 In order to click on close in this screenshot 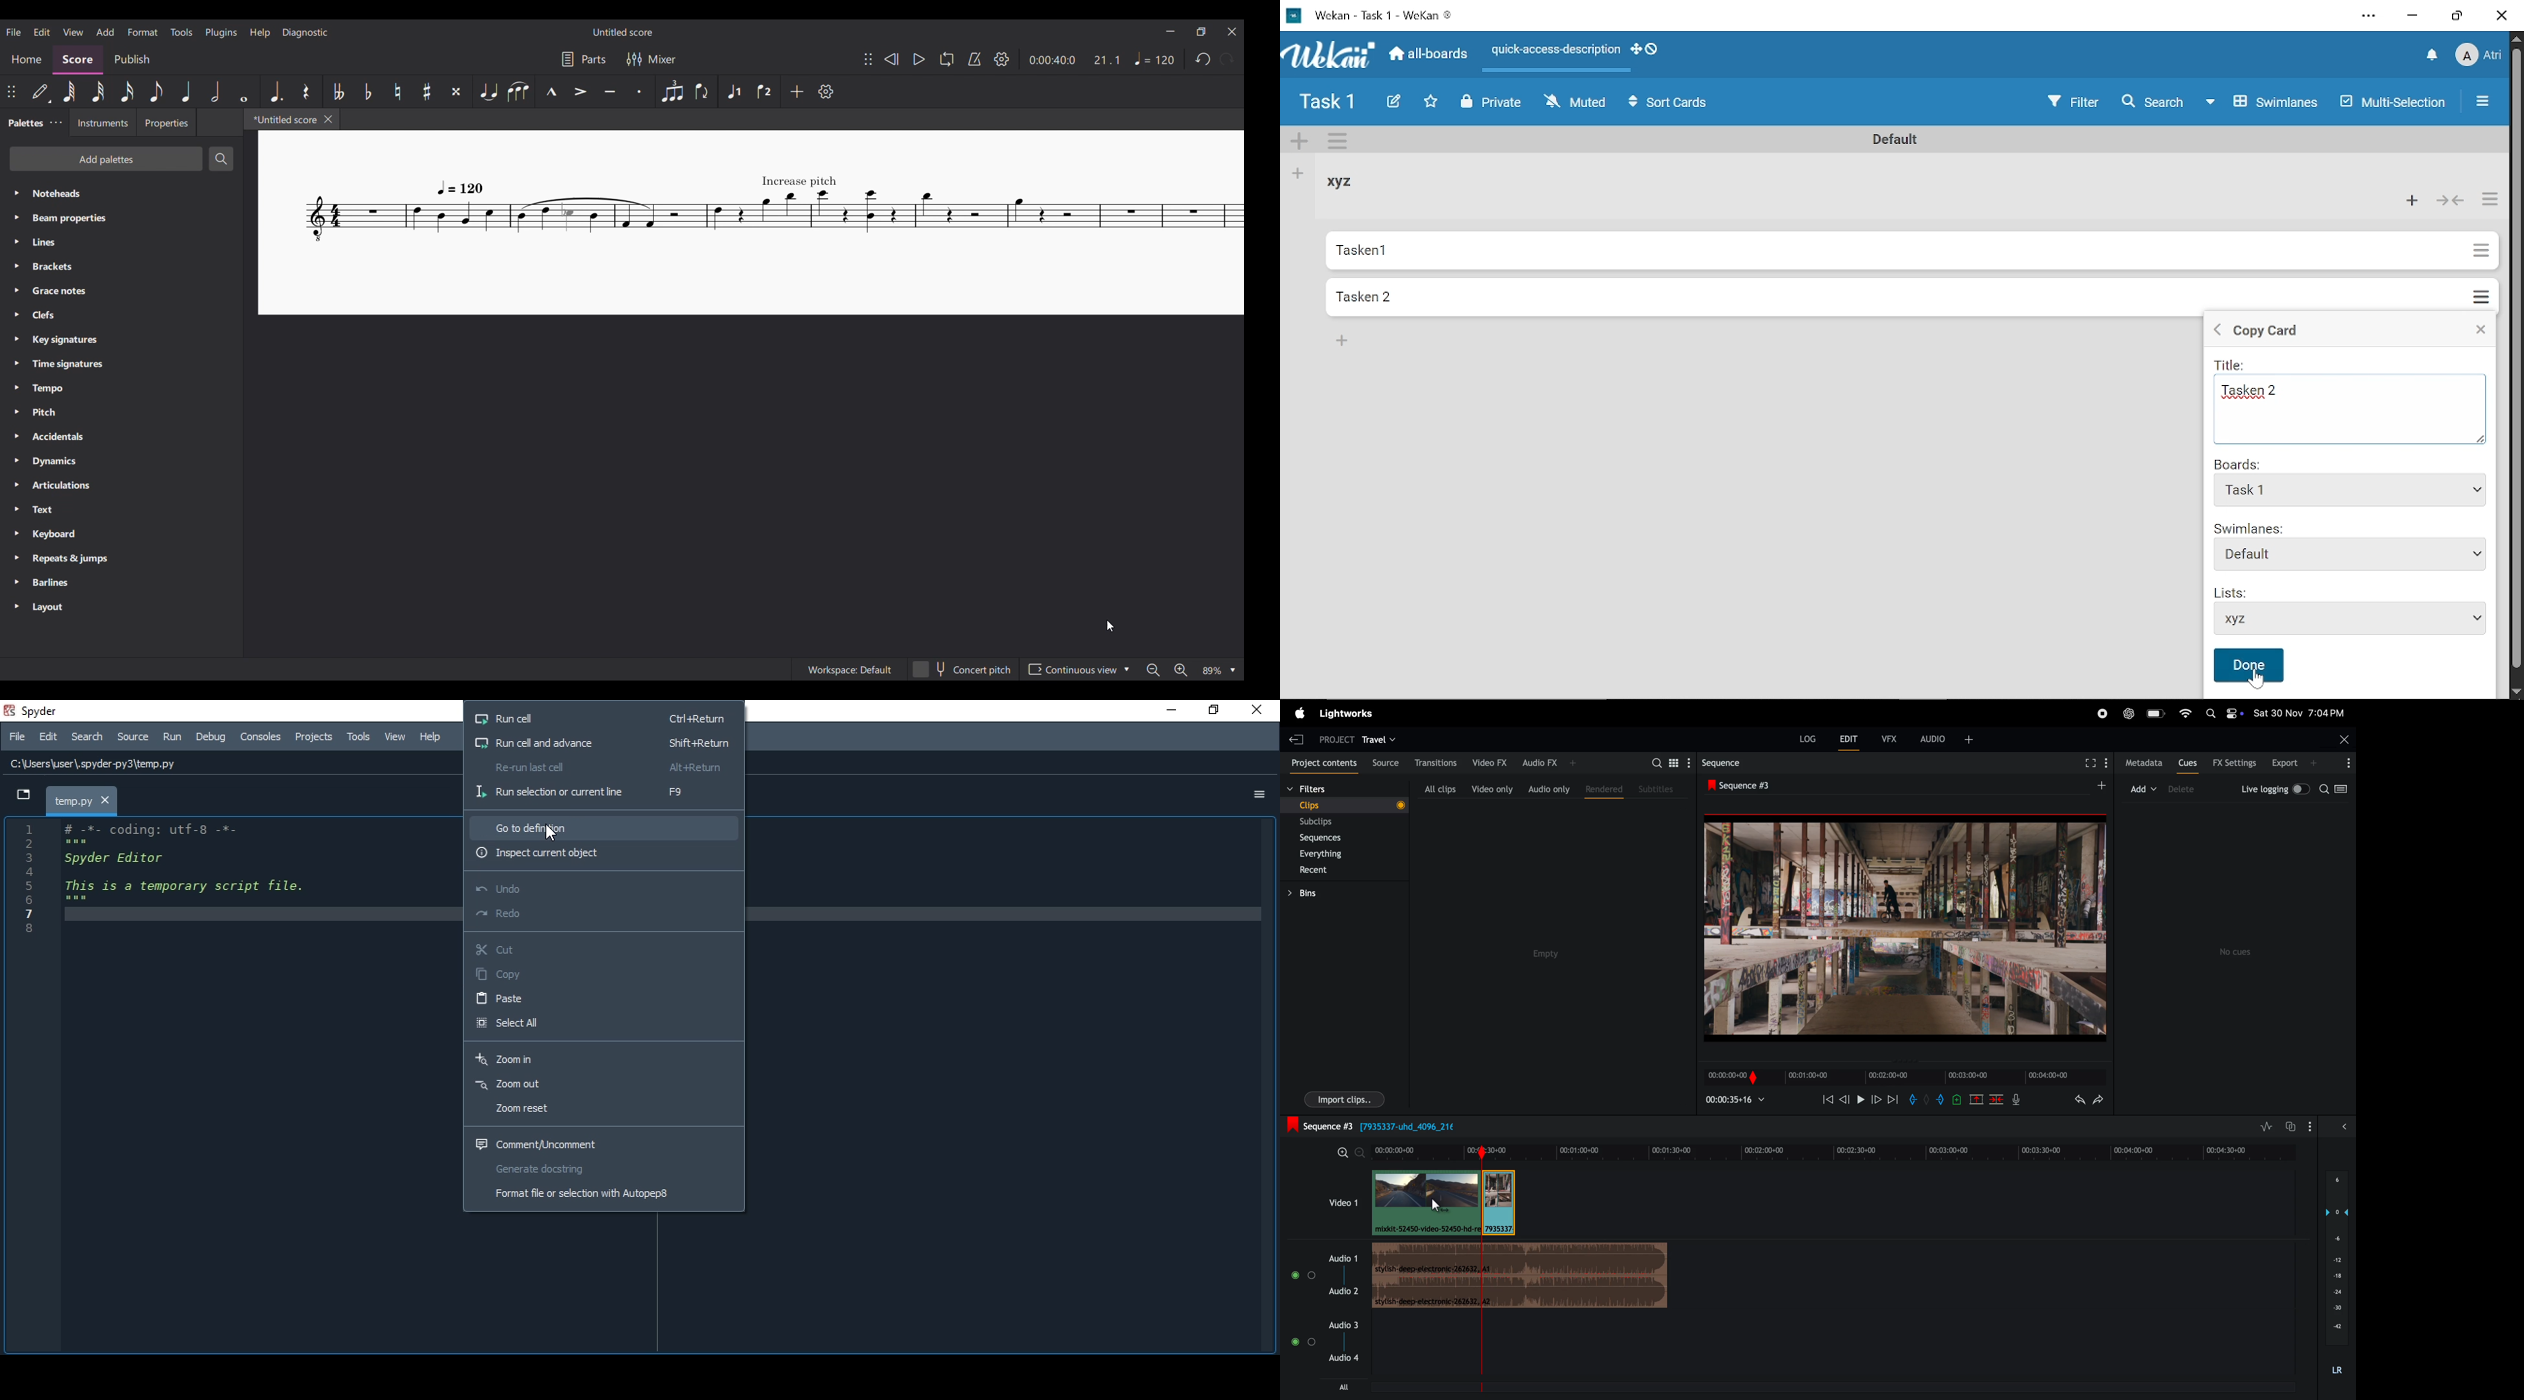, I will do `click(2341, 740)`.